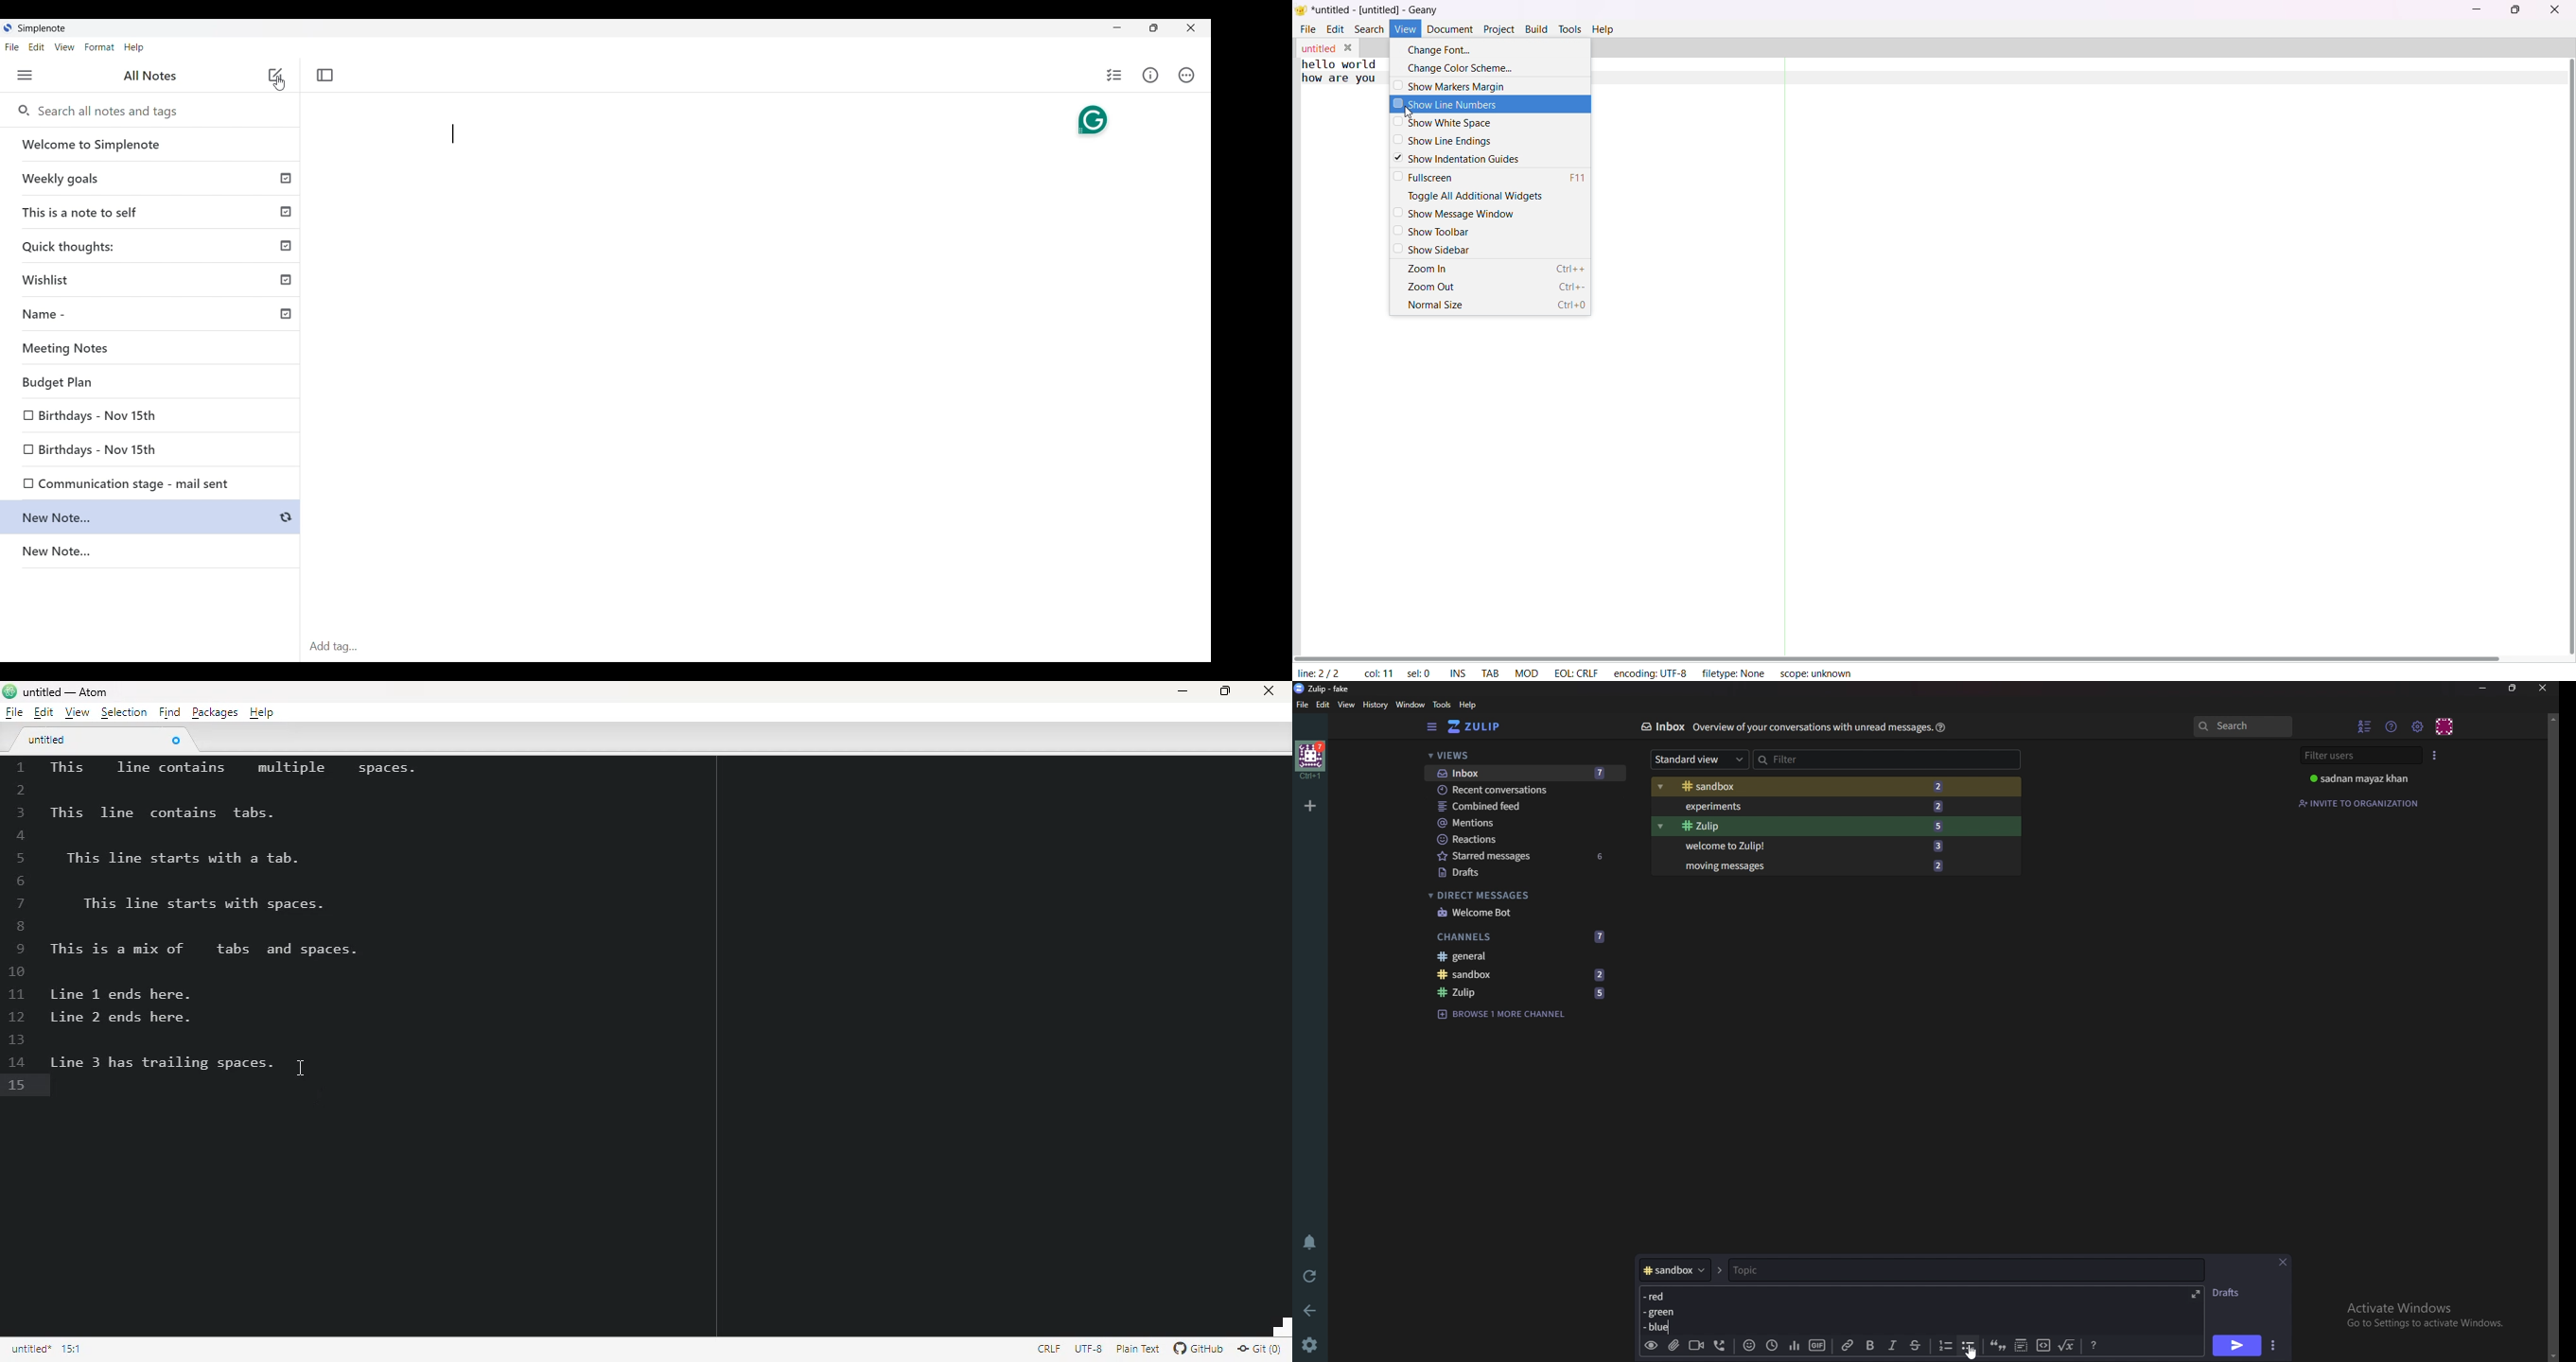 This screenshot has height=1372, width=2576. What do you see at coordinates (279, 83) in the screenshot?
I see `Cursor` at bounding box center [279, 83].